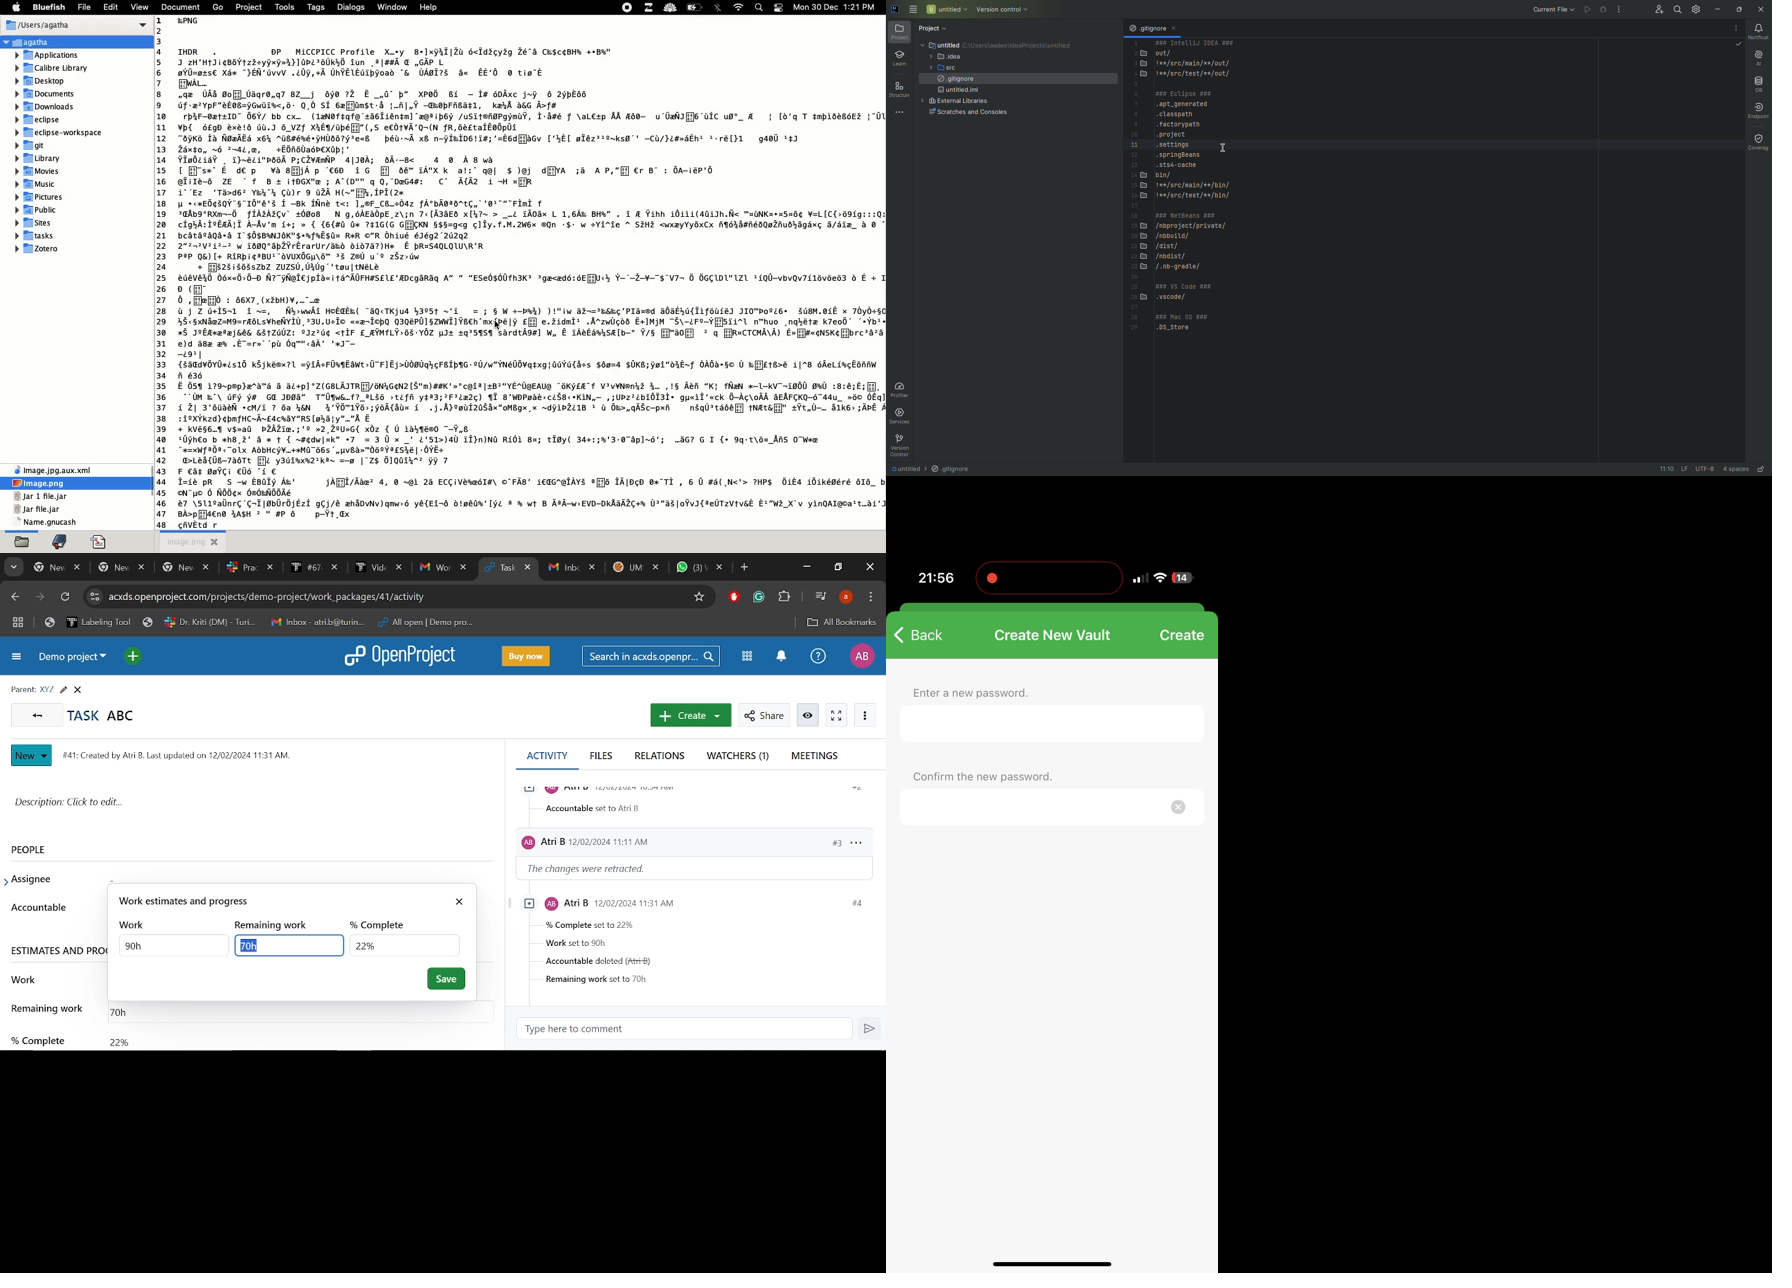  What do you see at coordinates (351, 9) in the screenshot?
I see `dialogs` at bounding box center [351, 9].